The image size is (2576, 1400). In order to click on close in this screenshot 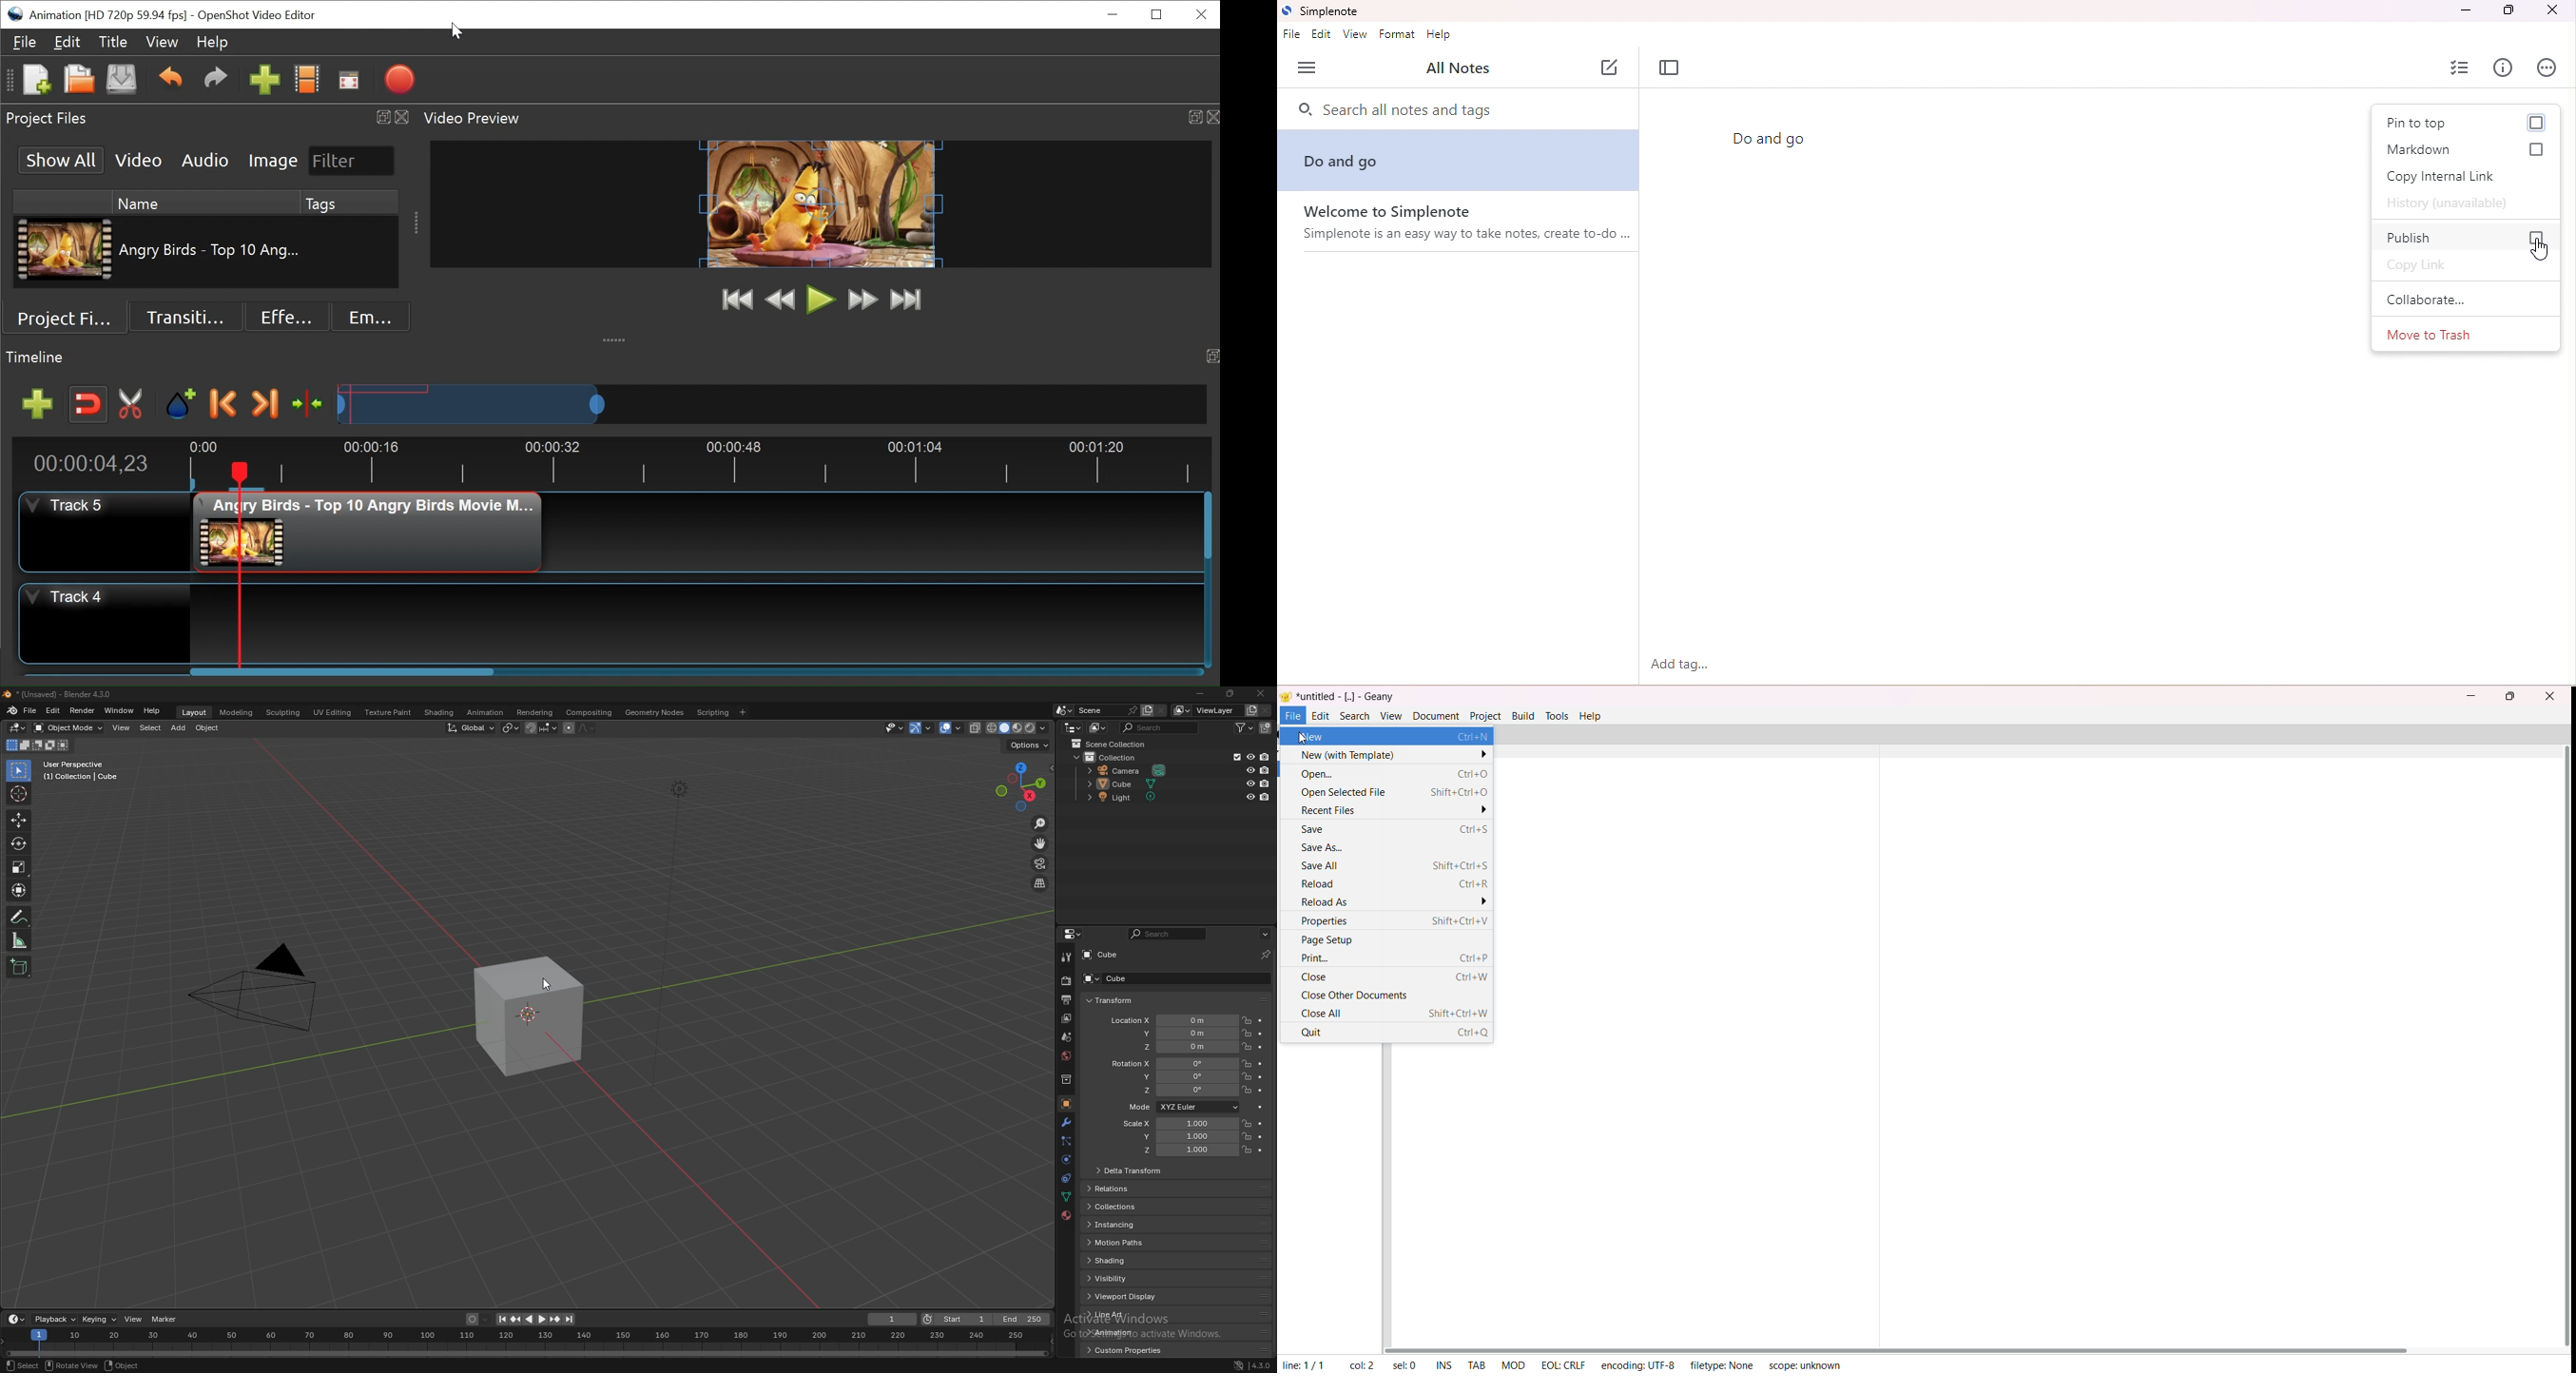, I will do `click(1261, 694)`.